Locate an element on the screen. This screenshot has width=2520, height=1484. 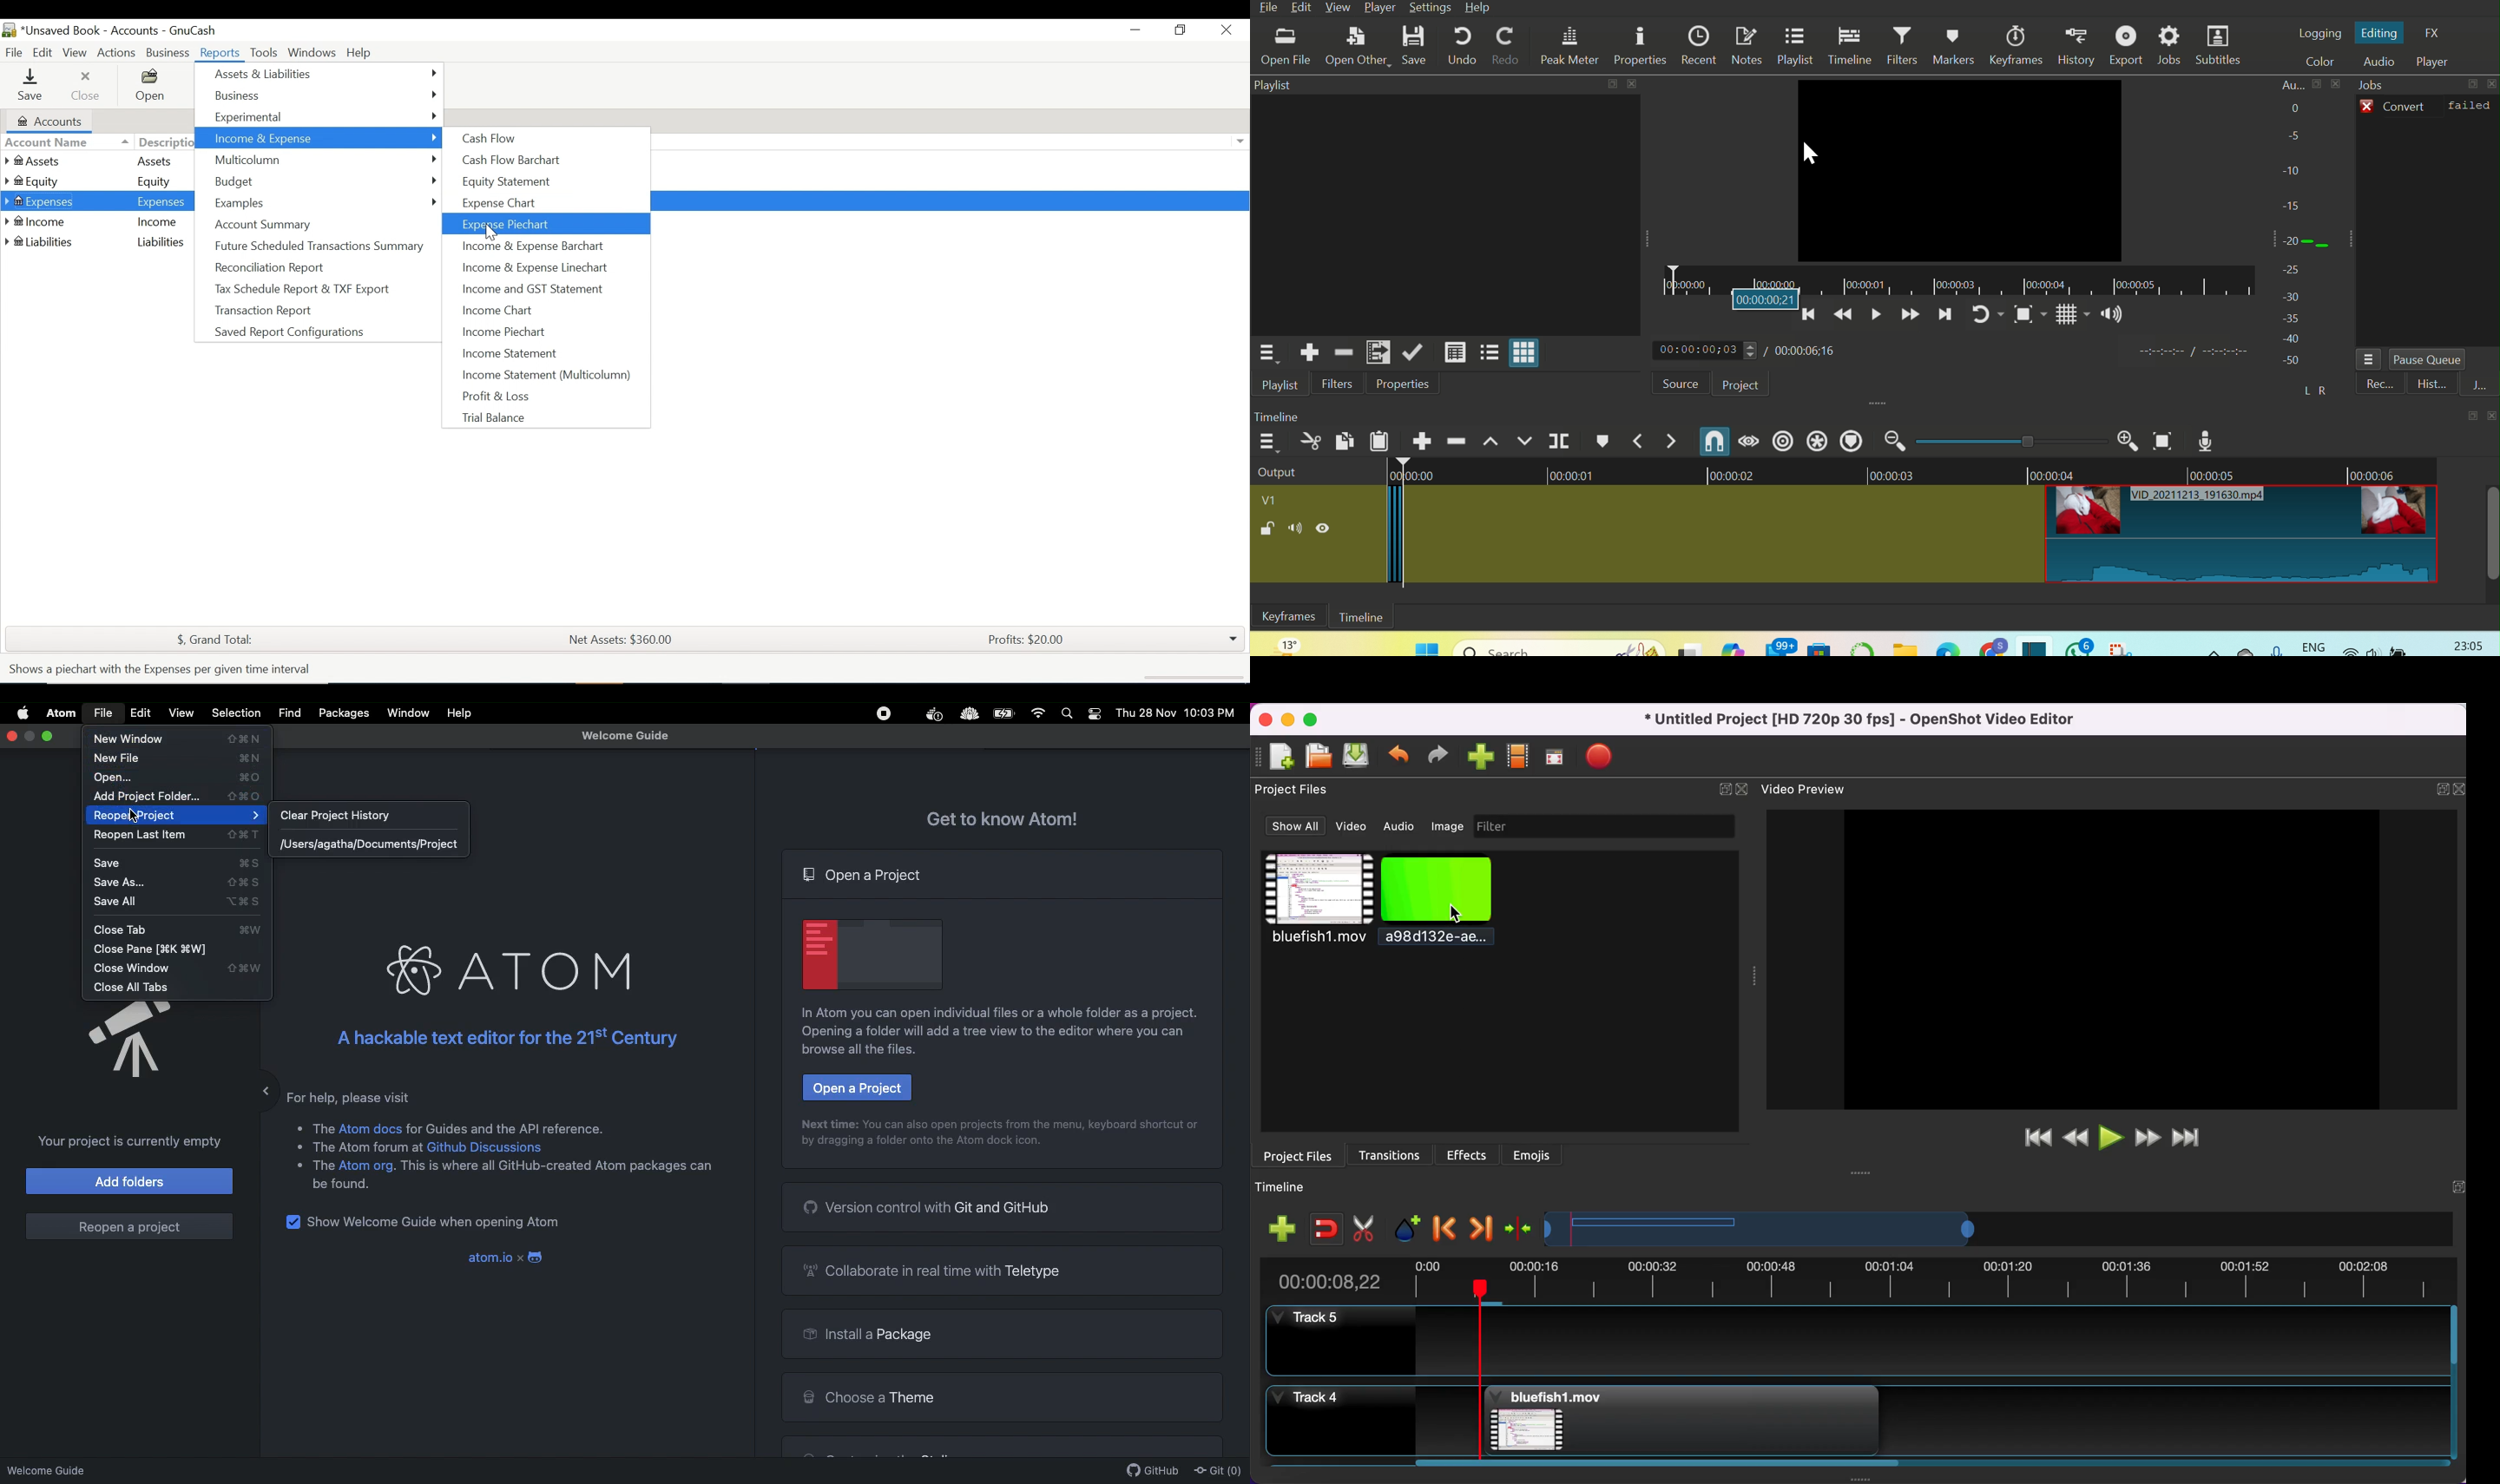
Close is located at coordinates (85, 85).